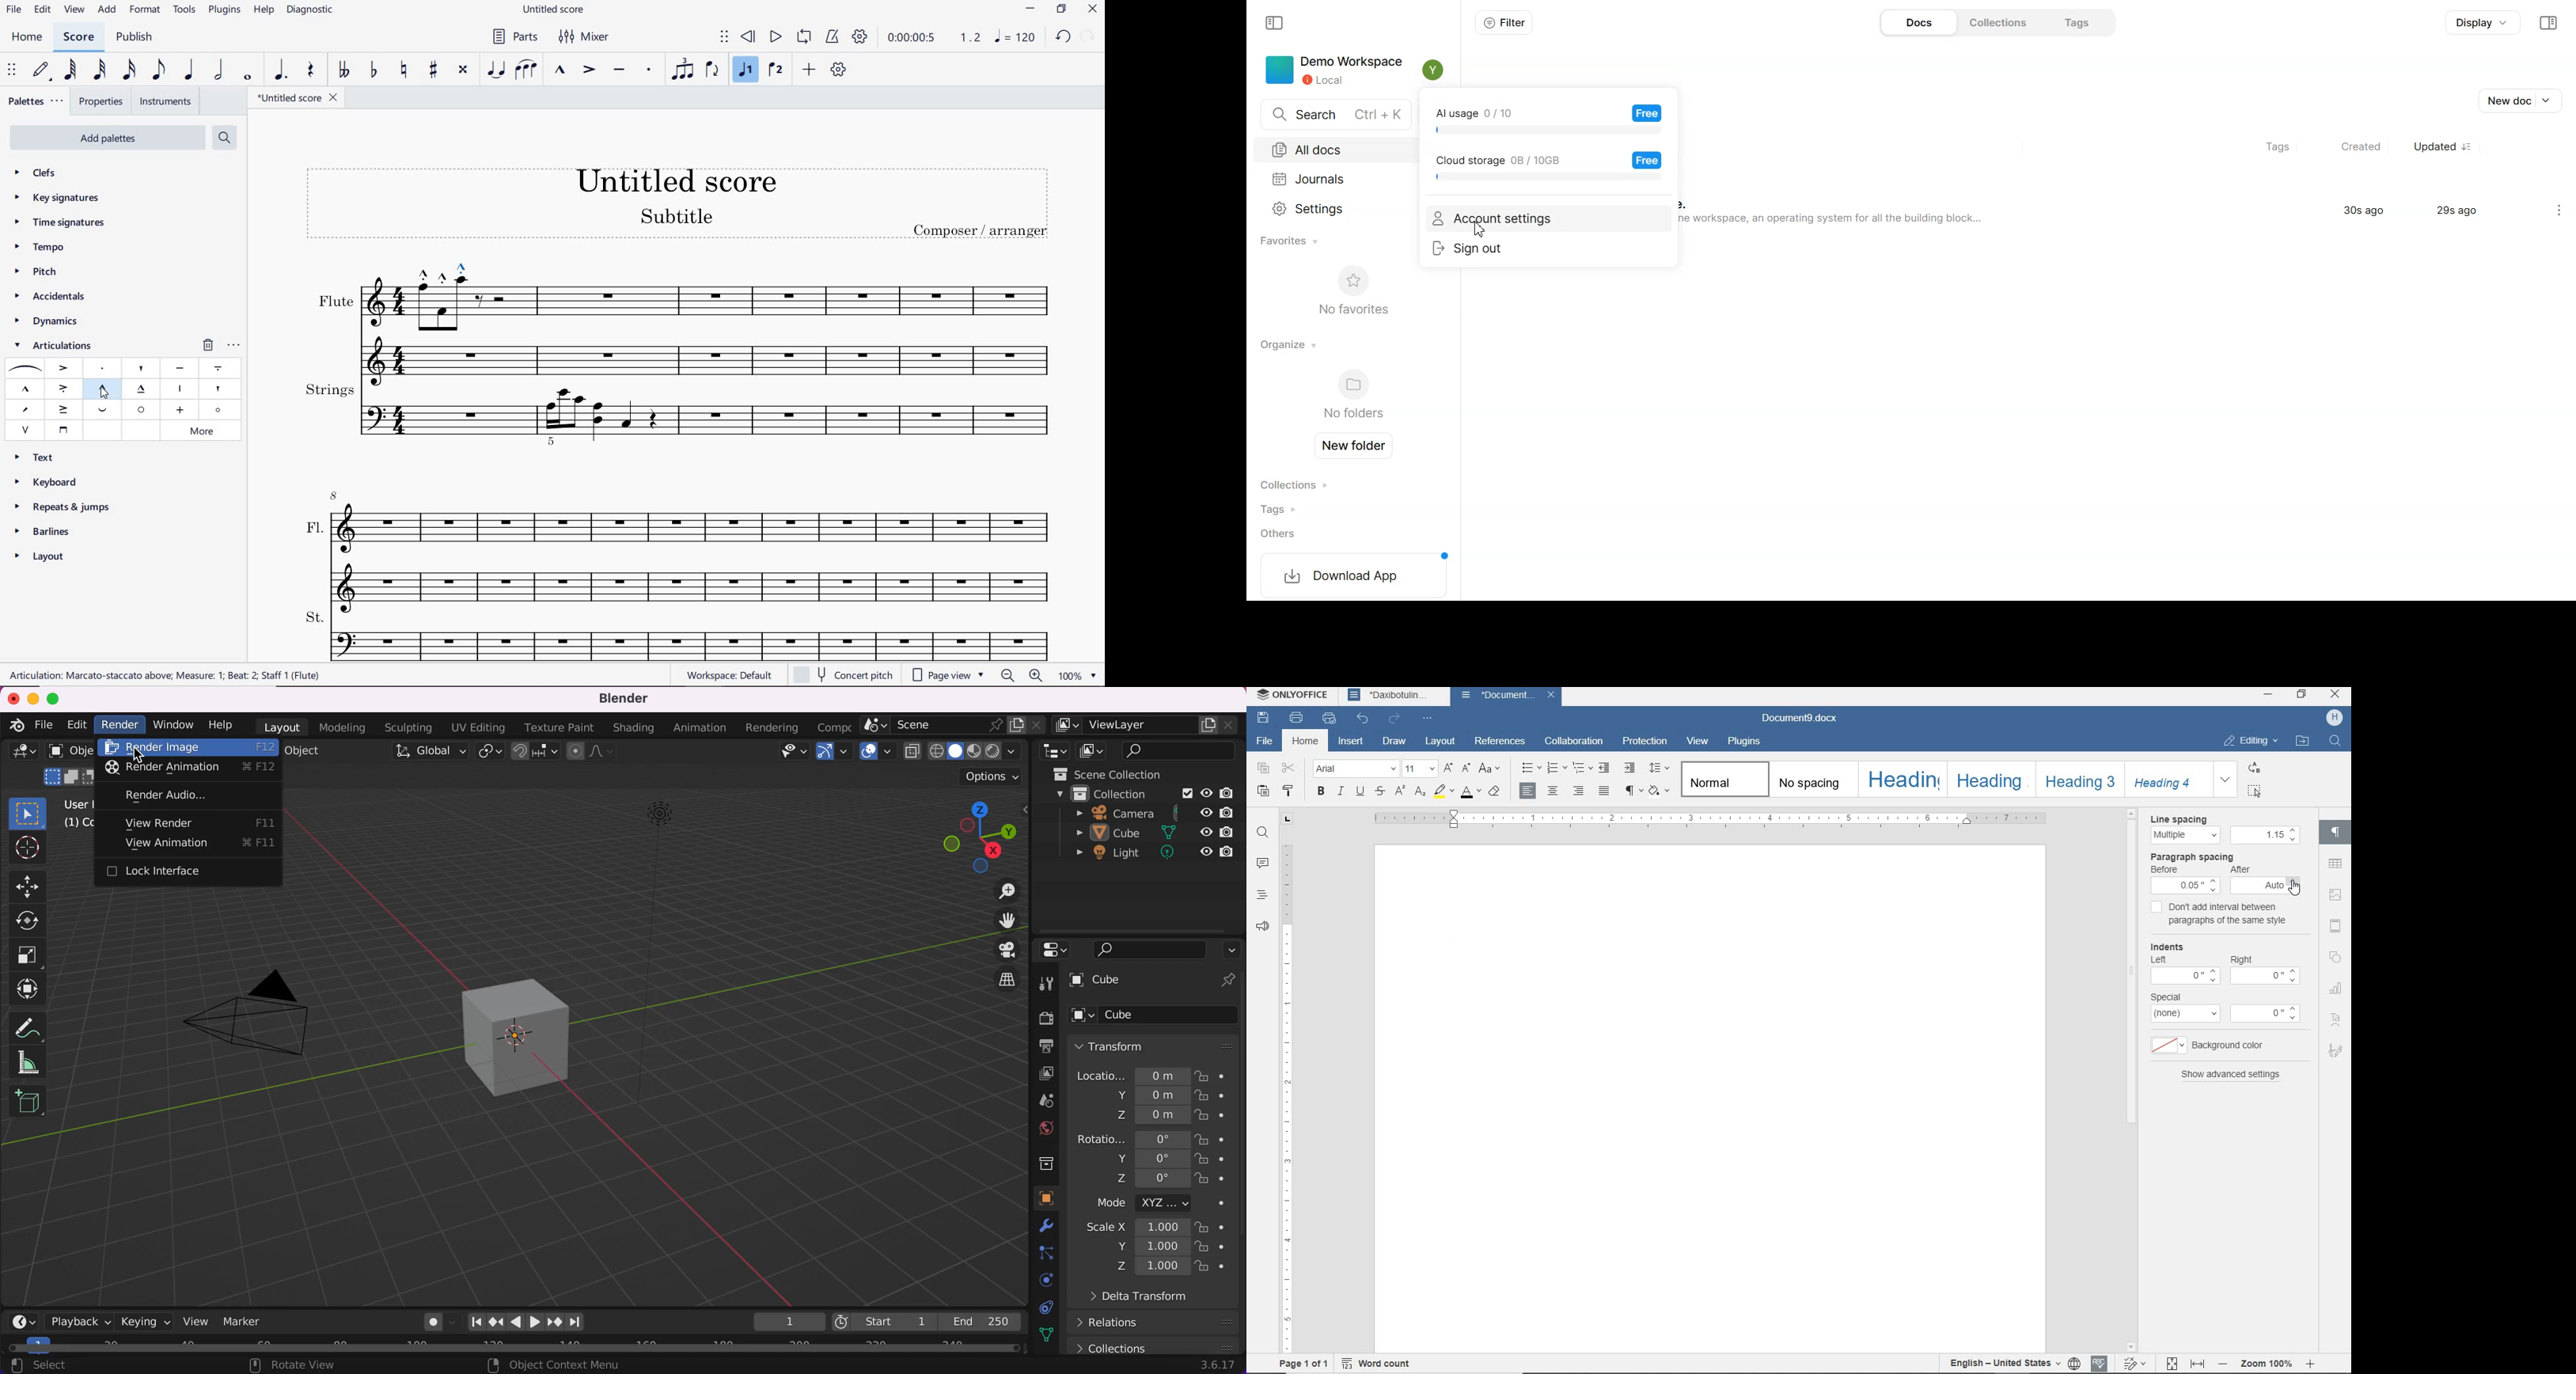 This screenshot has width=2576, height=1400. Describe the element at coordinates (53, 346) in the screenshot. I see `articulations` at that location.